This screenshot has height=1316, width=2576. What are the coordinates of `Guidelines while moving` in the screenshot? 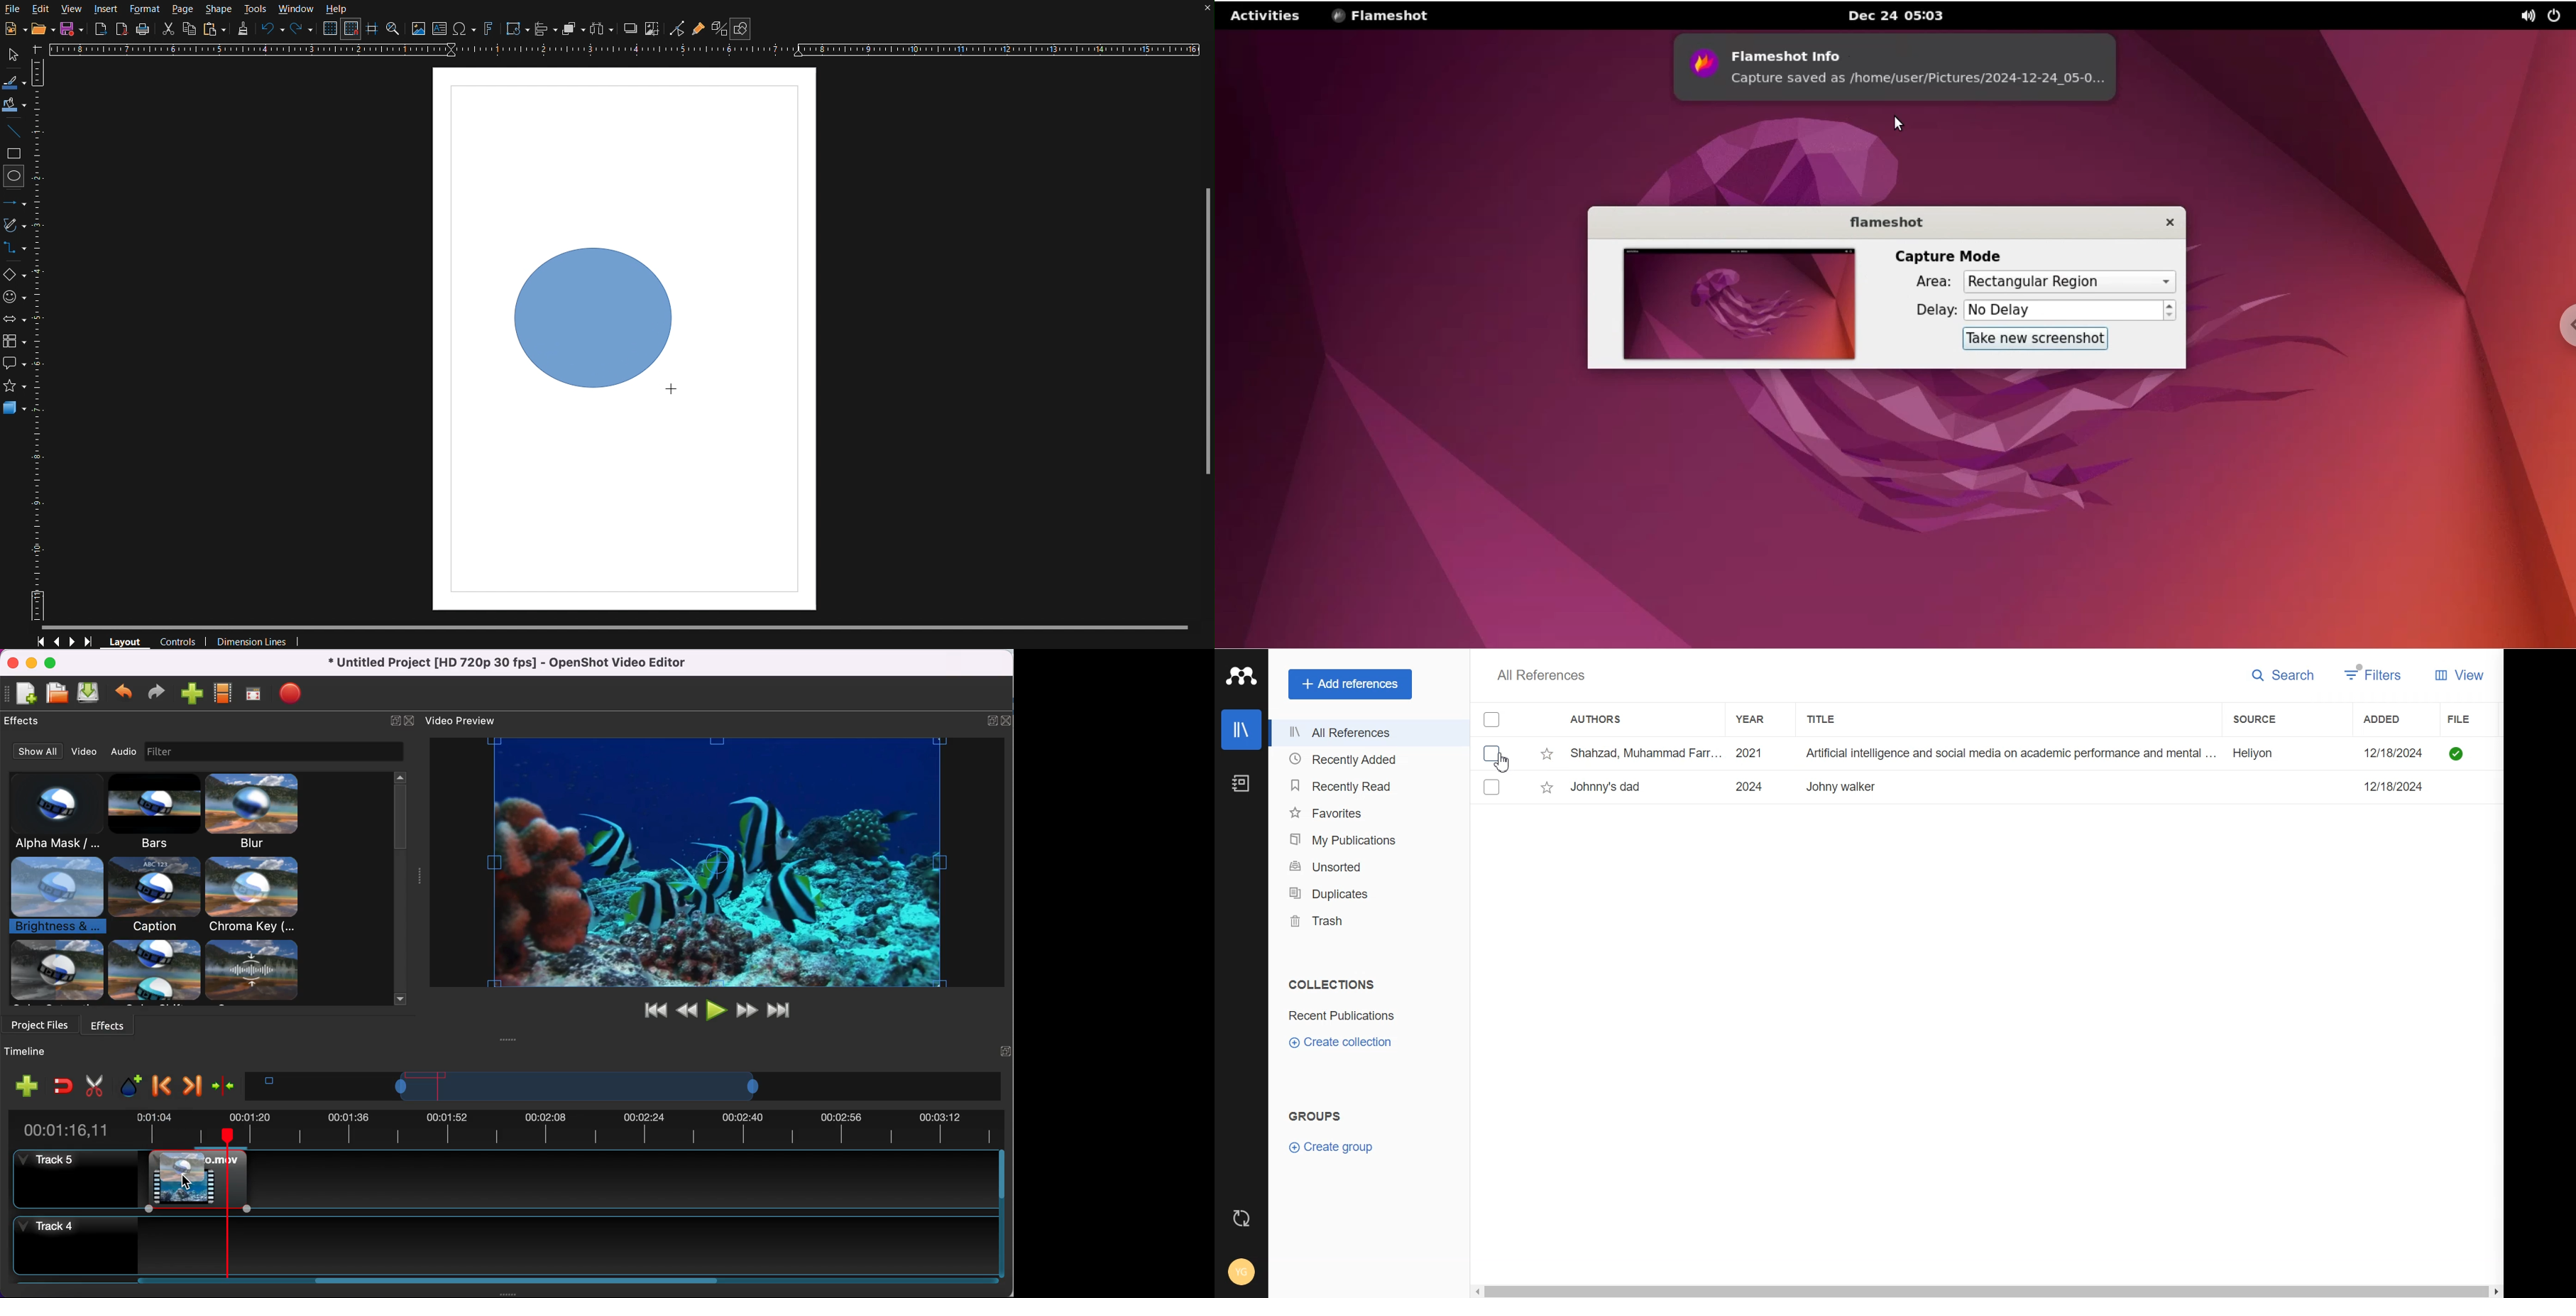 It's located at (373, 31).